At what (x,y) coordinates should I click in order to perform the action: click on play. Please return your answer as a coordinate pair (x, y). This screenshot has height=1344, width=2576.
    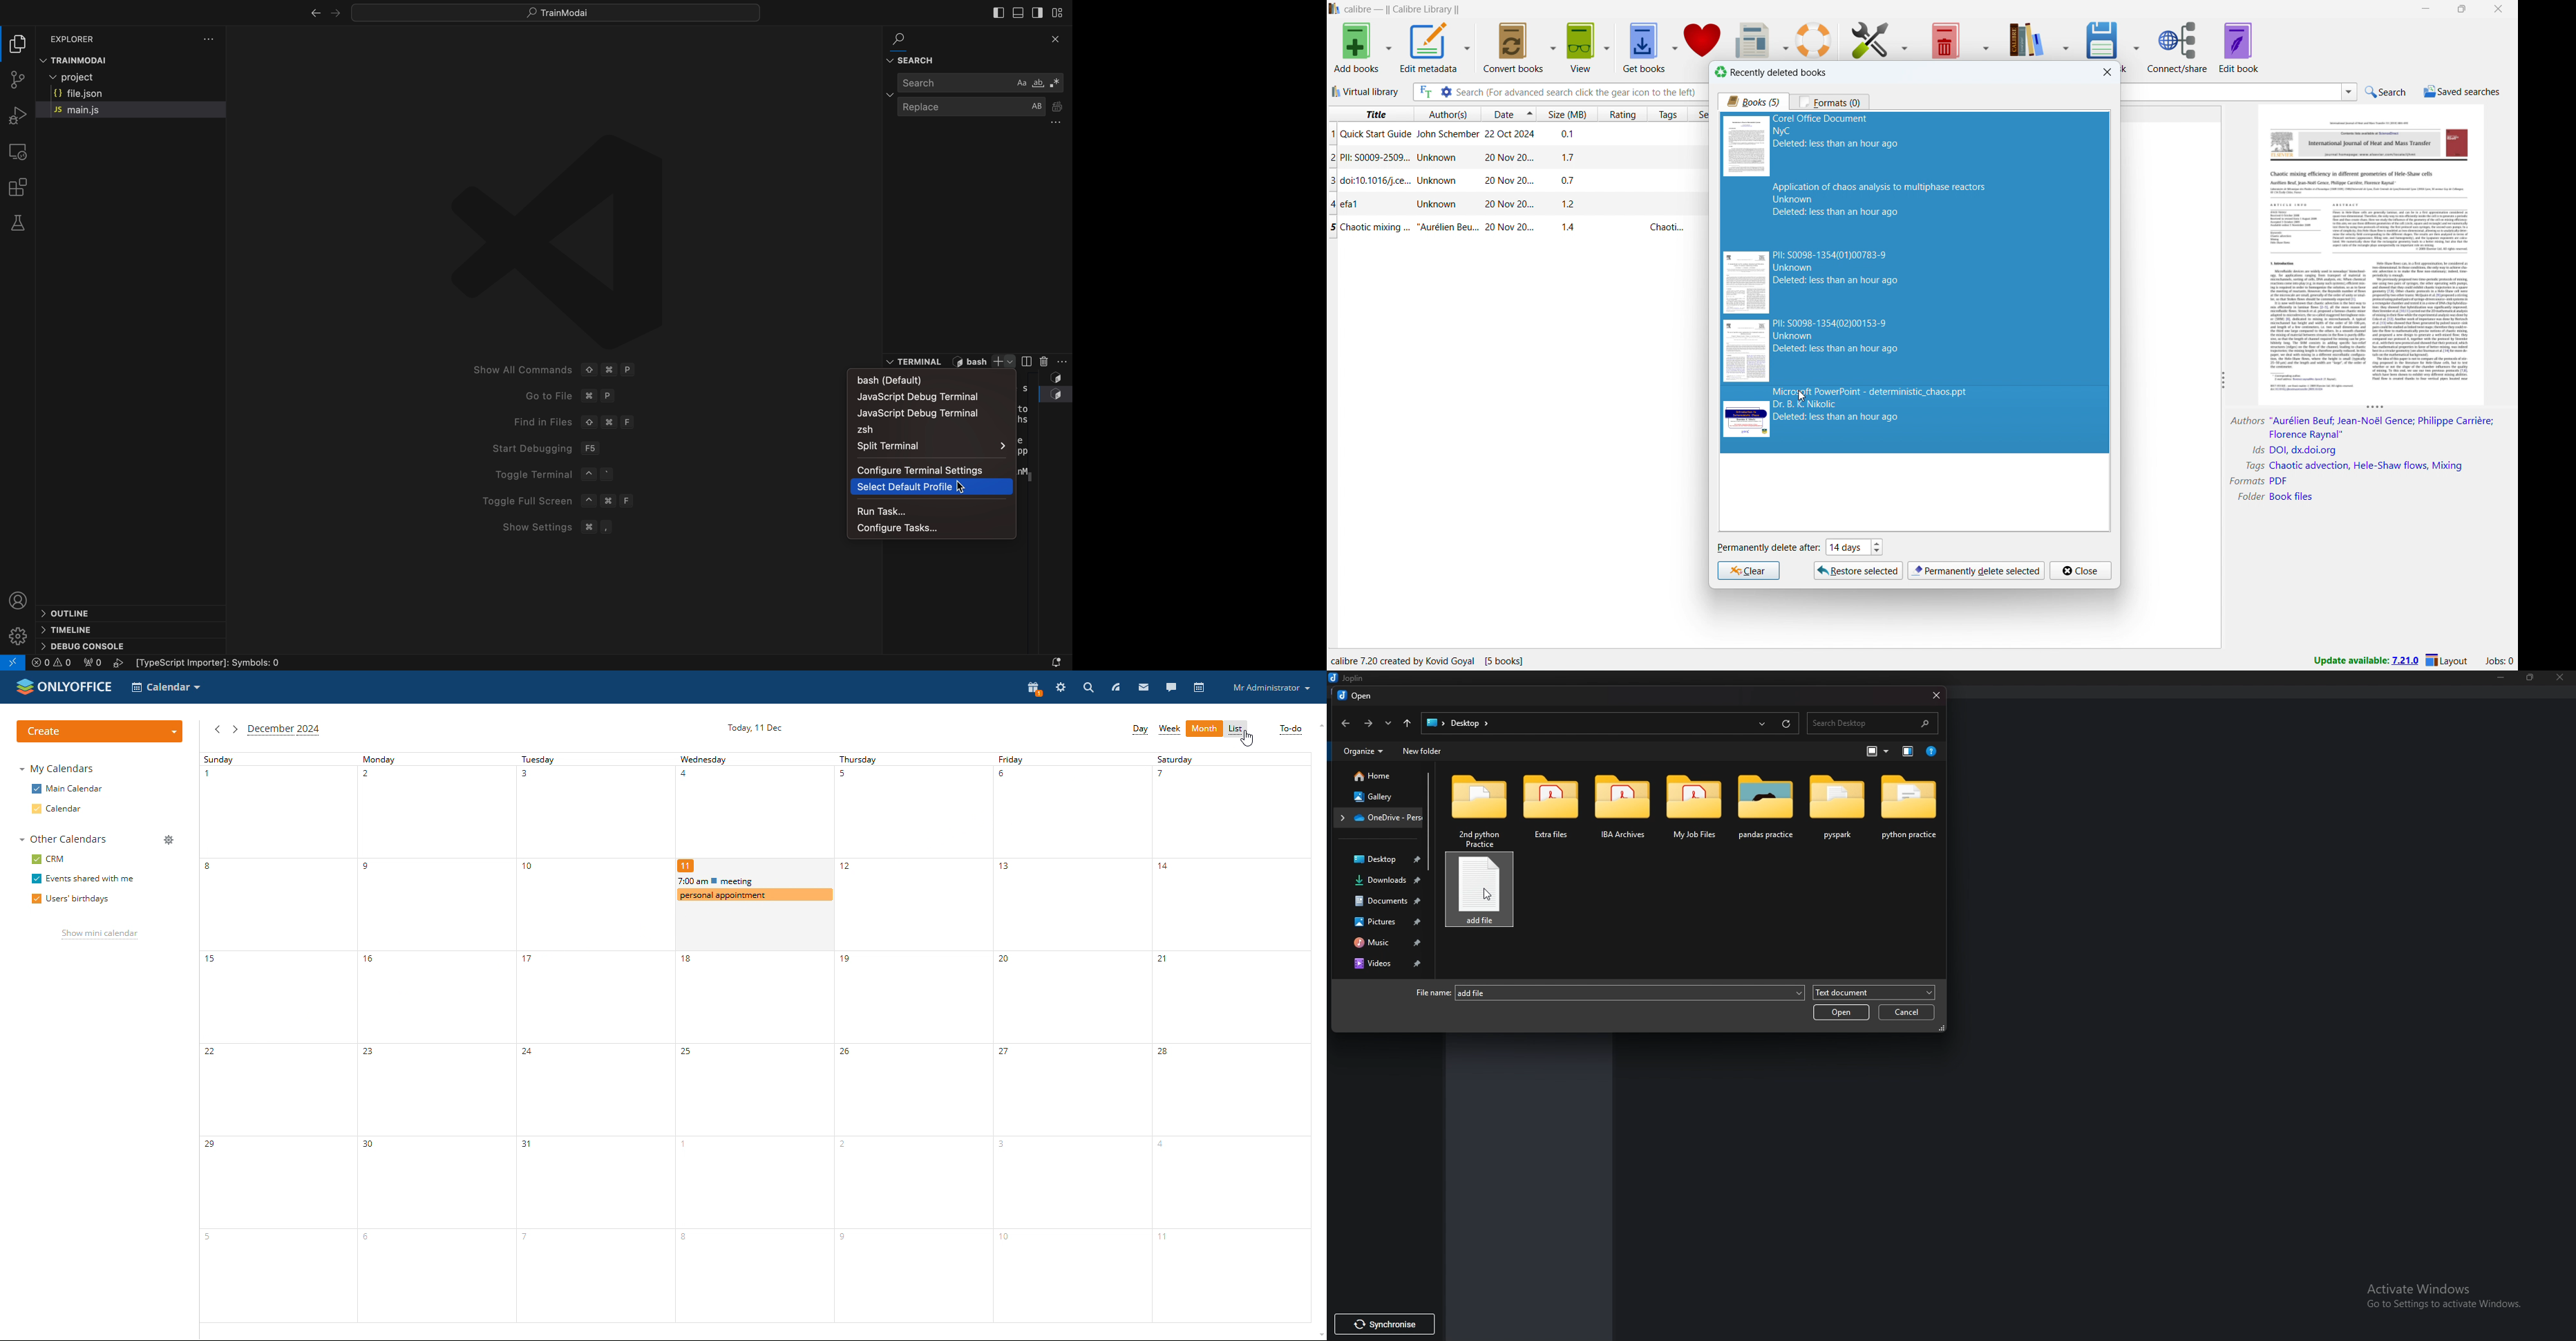
    Looking at the image, I should click on (121, 663).